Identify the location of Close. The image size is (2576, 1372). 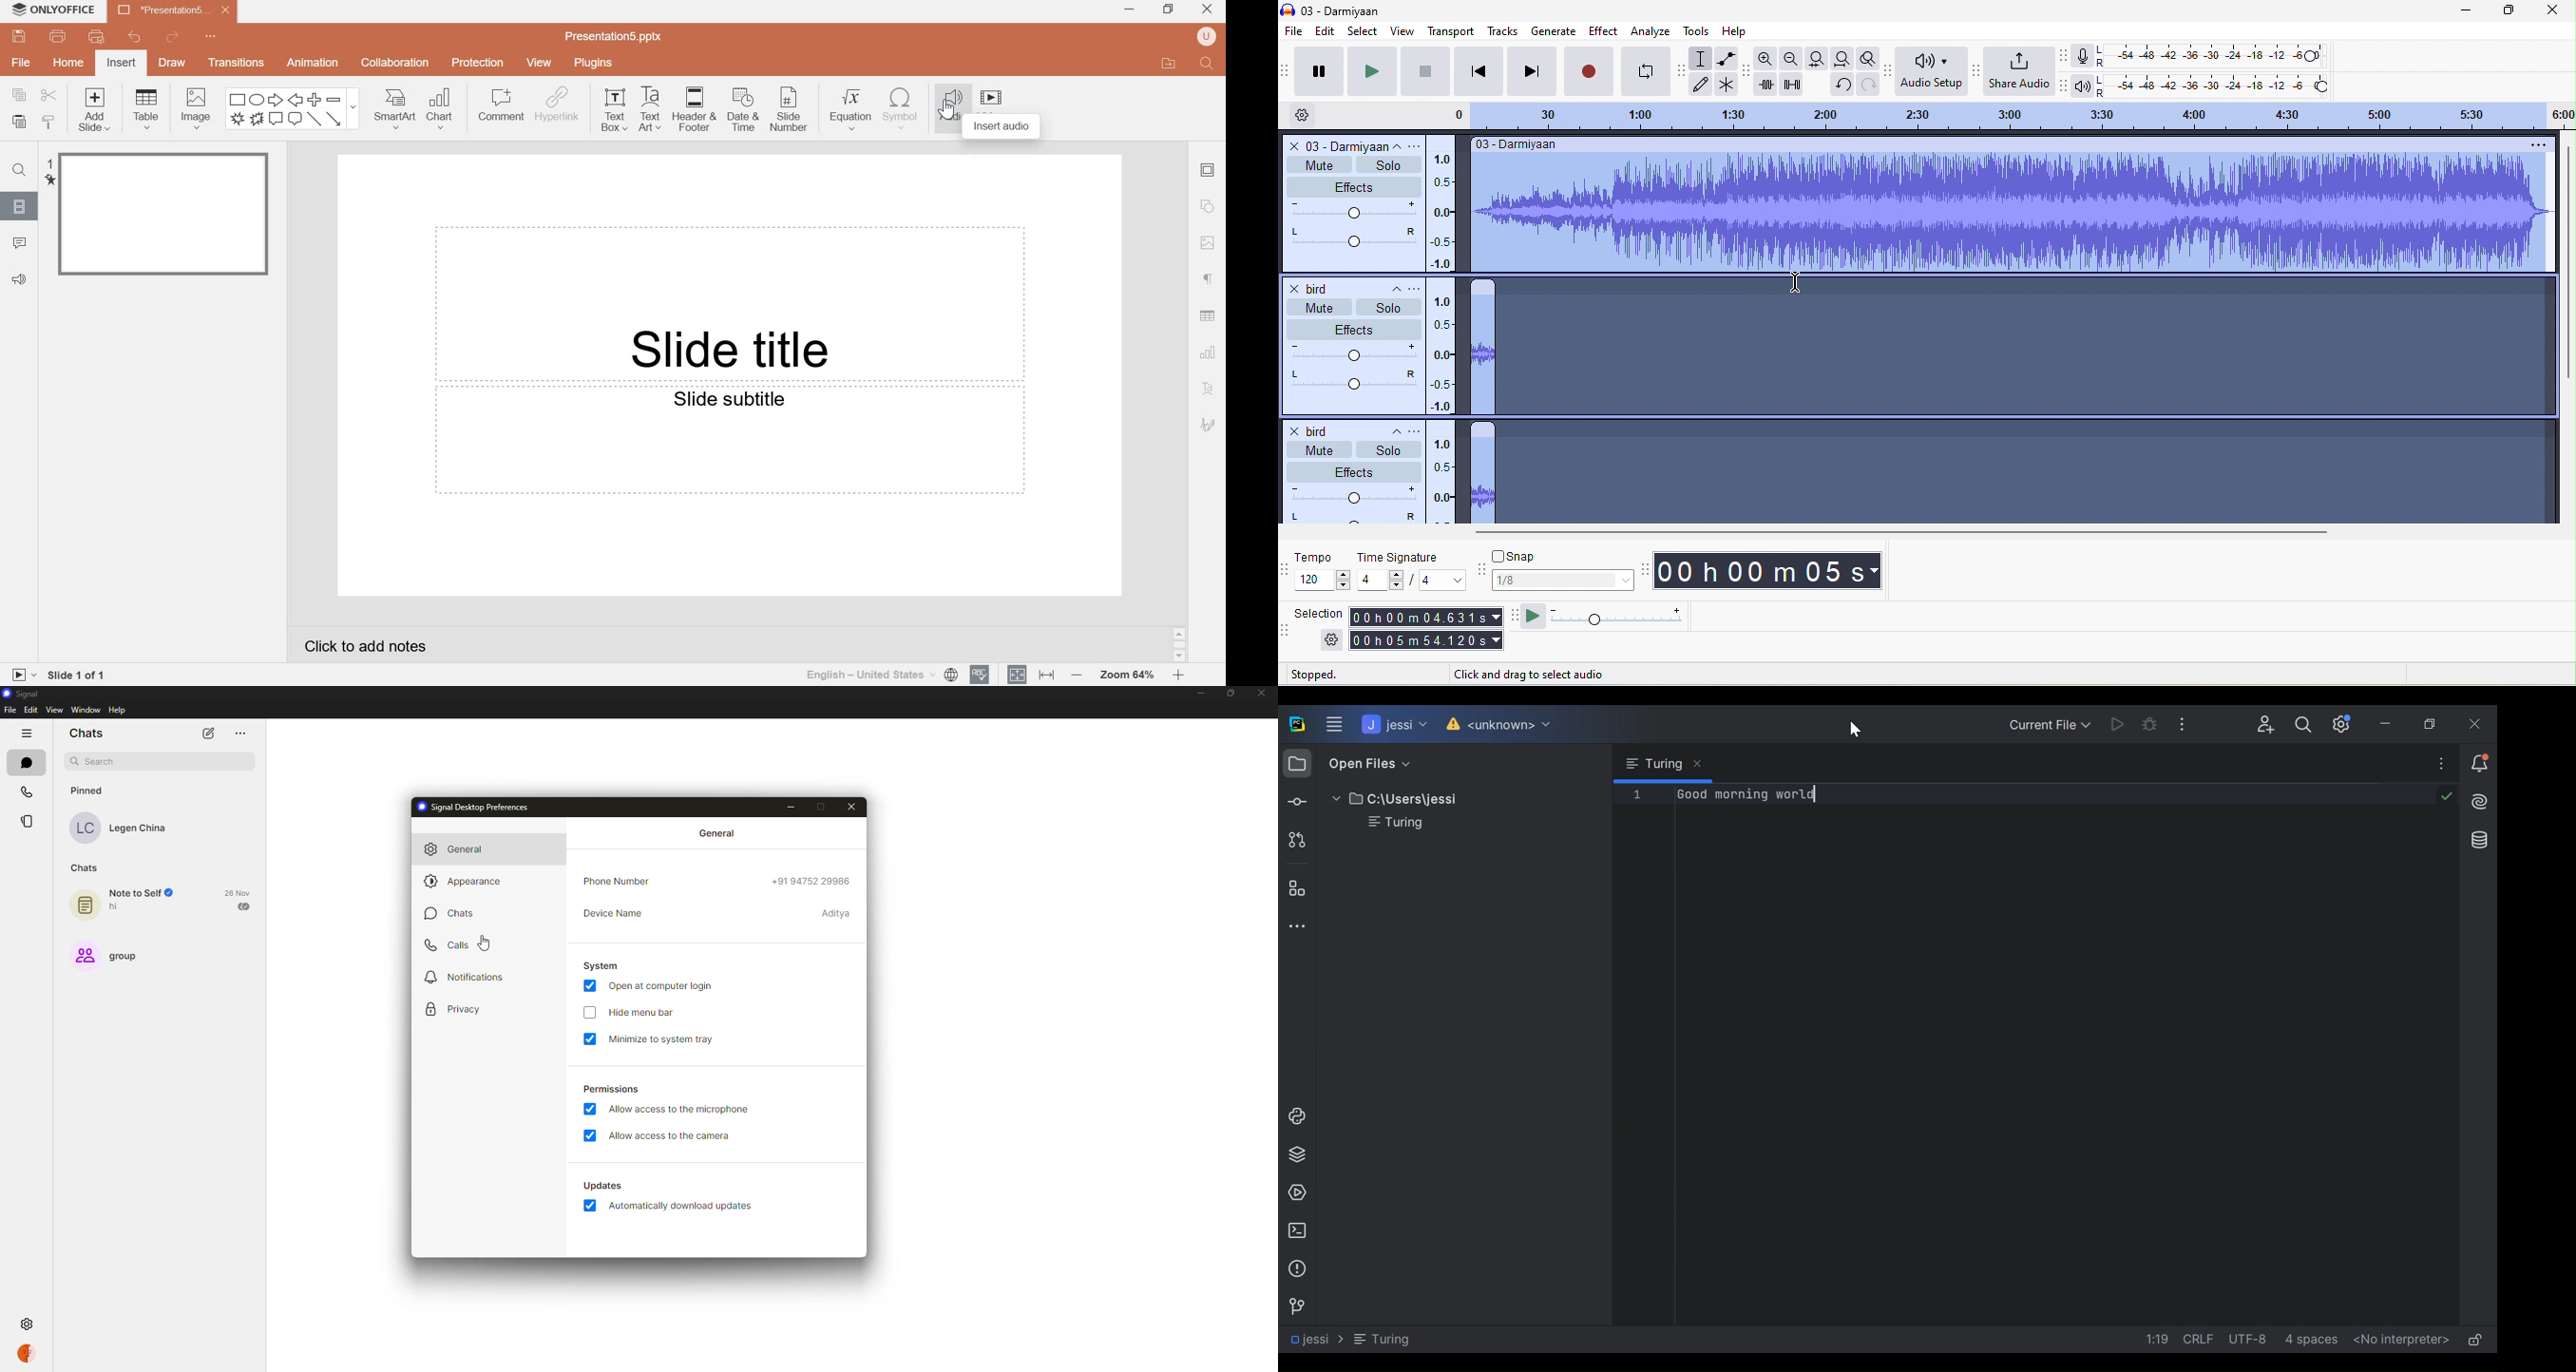
(2476, 723).